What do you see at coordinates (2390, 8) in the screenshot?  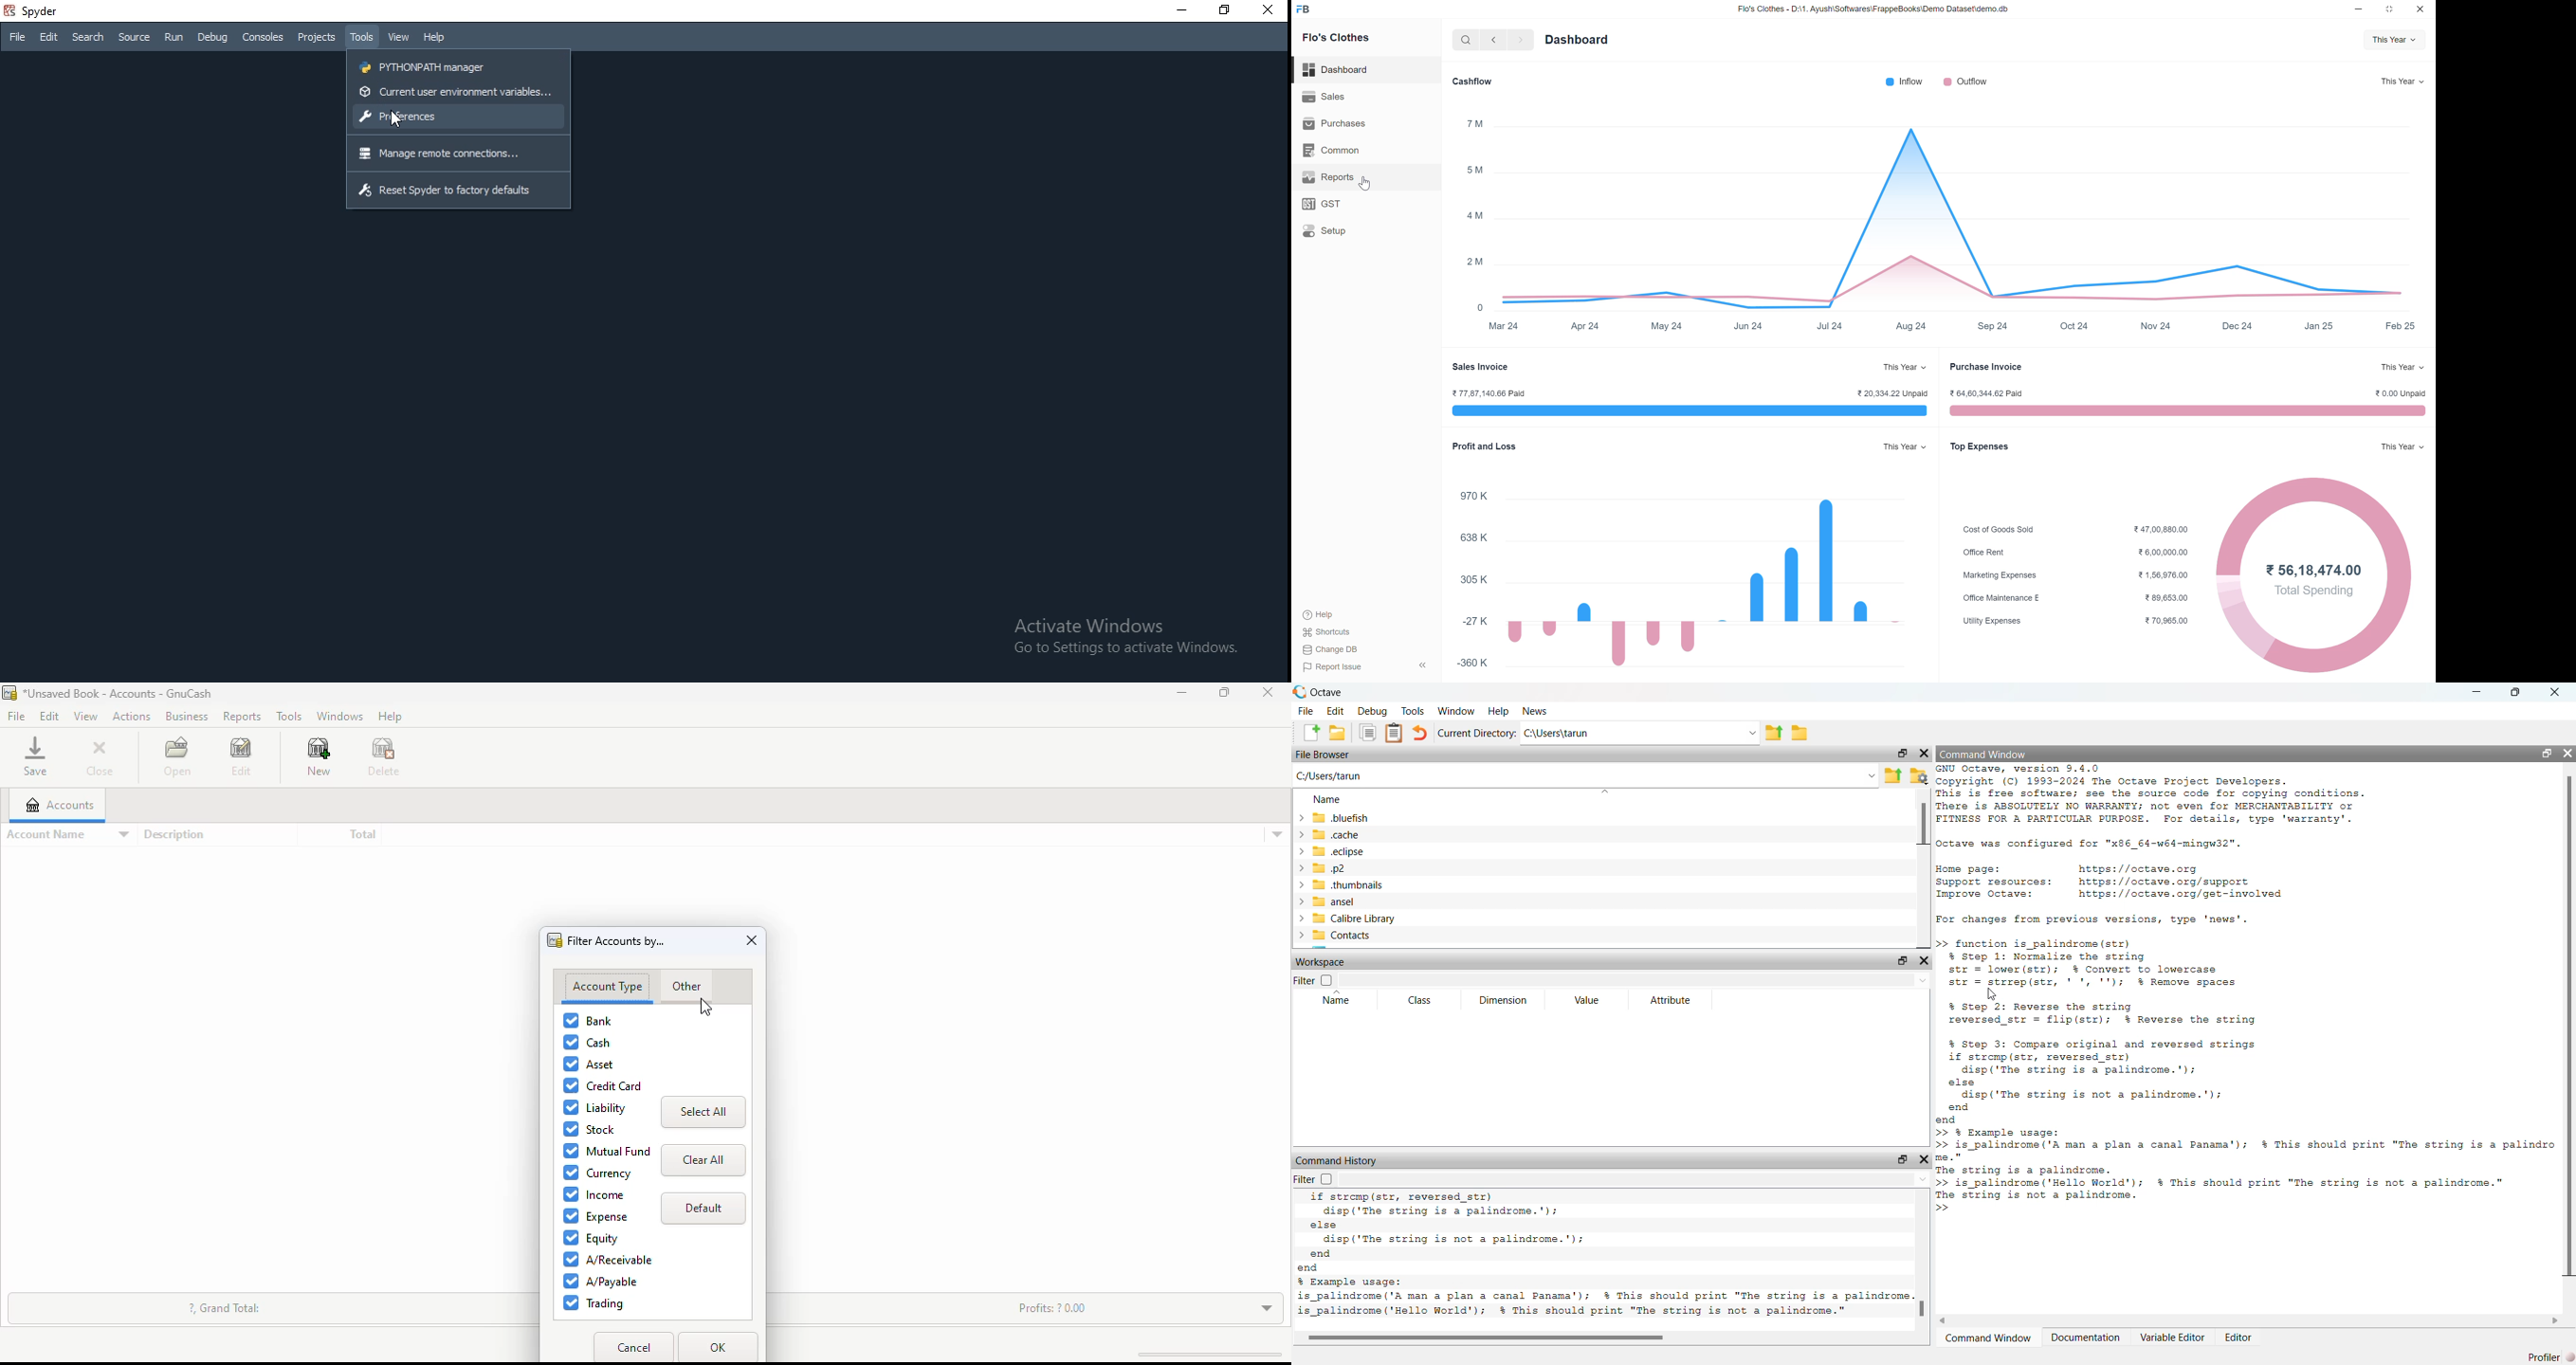 I see `restore down` at bounding box center [2390, 8].